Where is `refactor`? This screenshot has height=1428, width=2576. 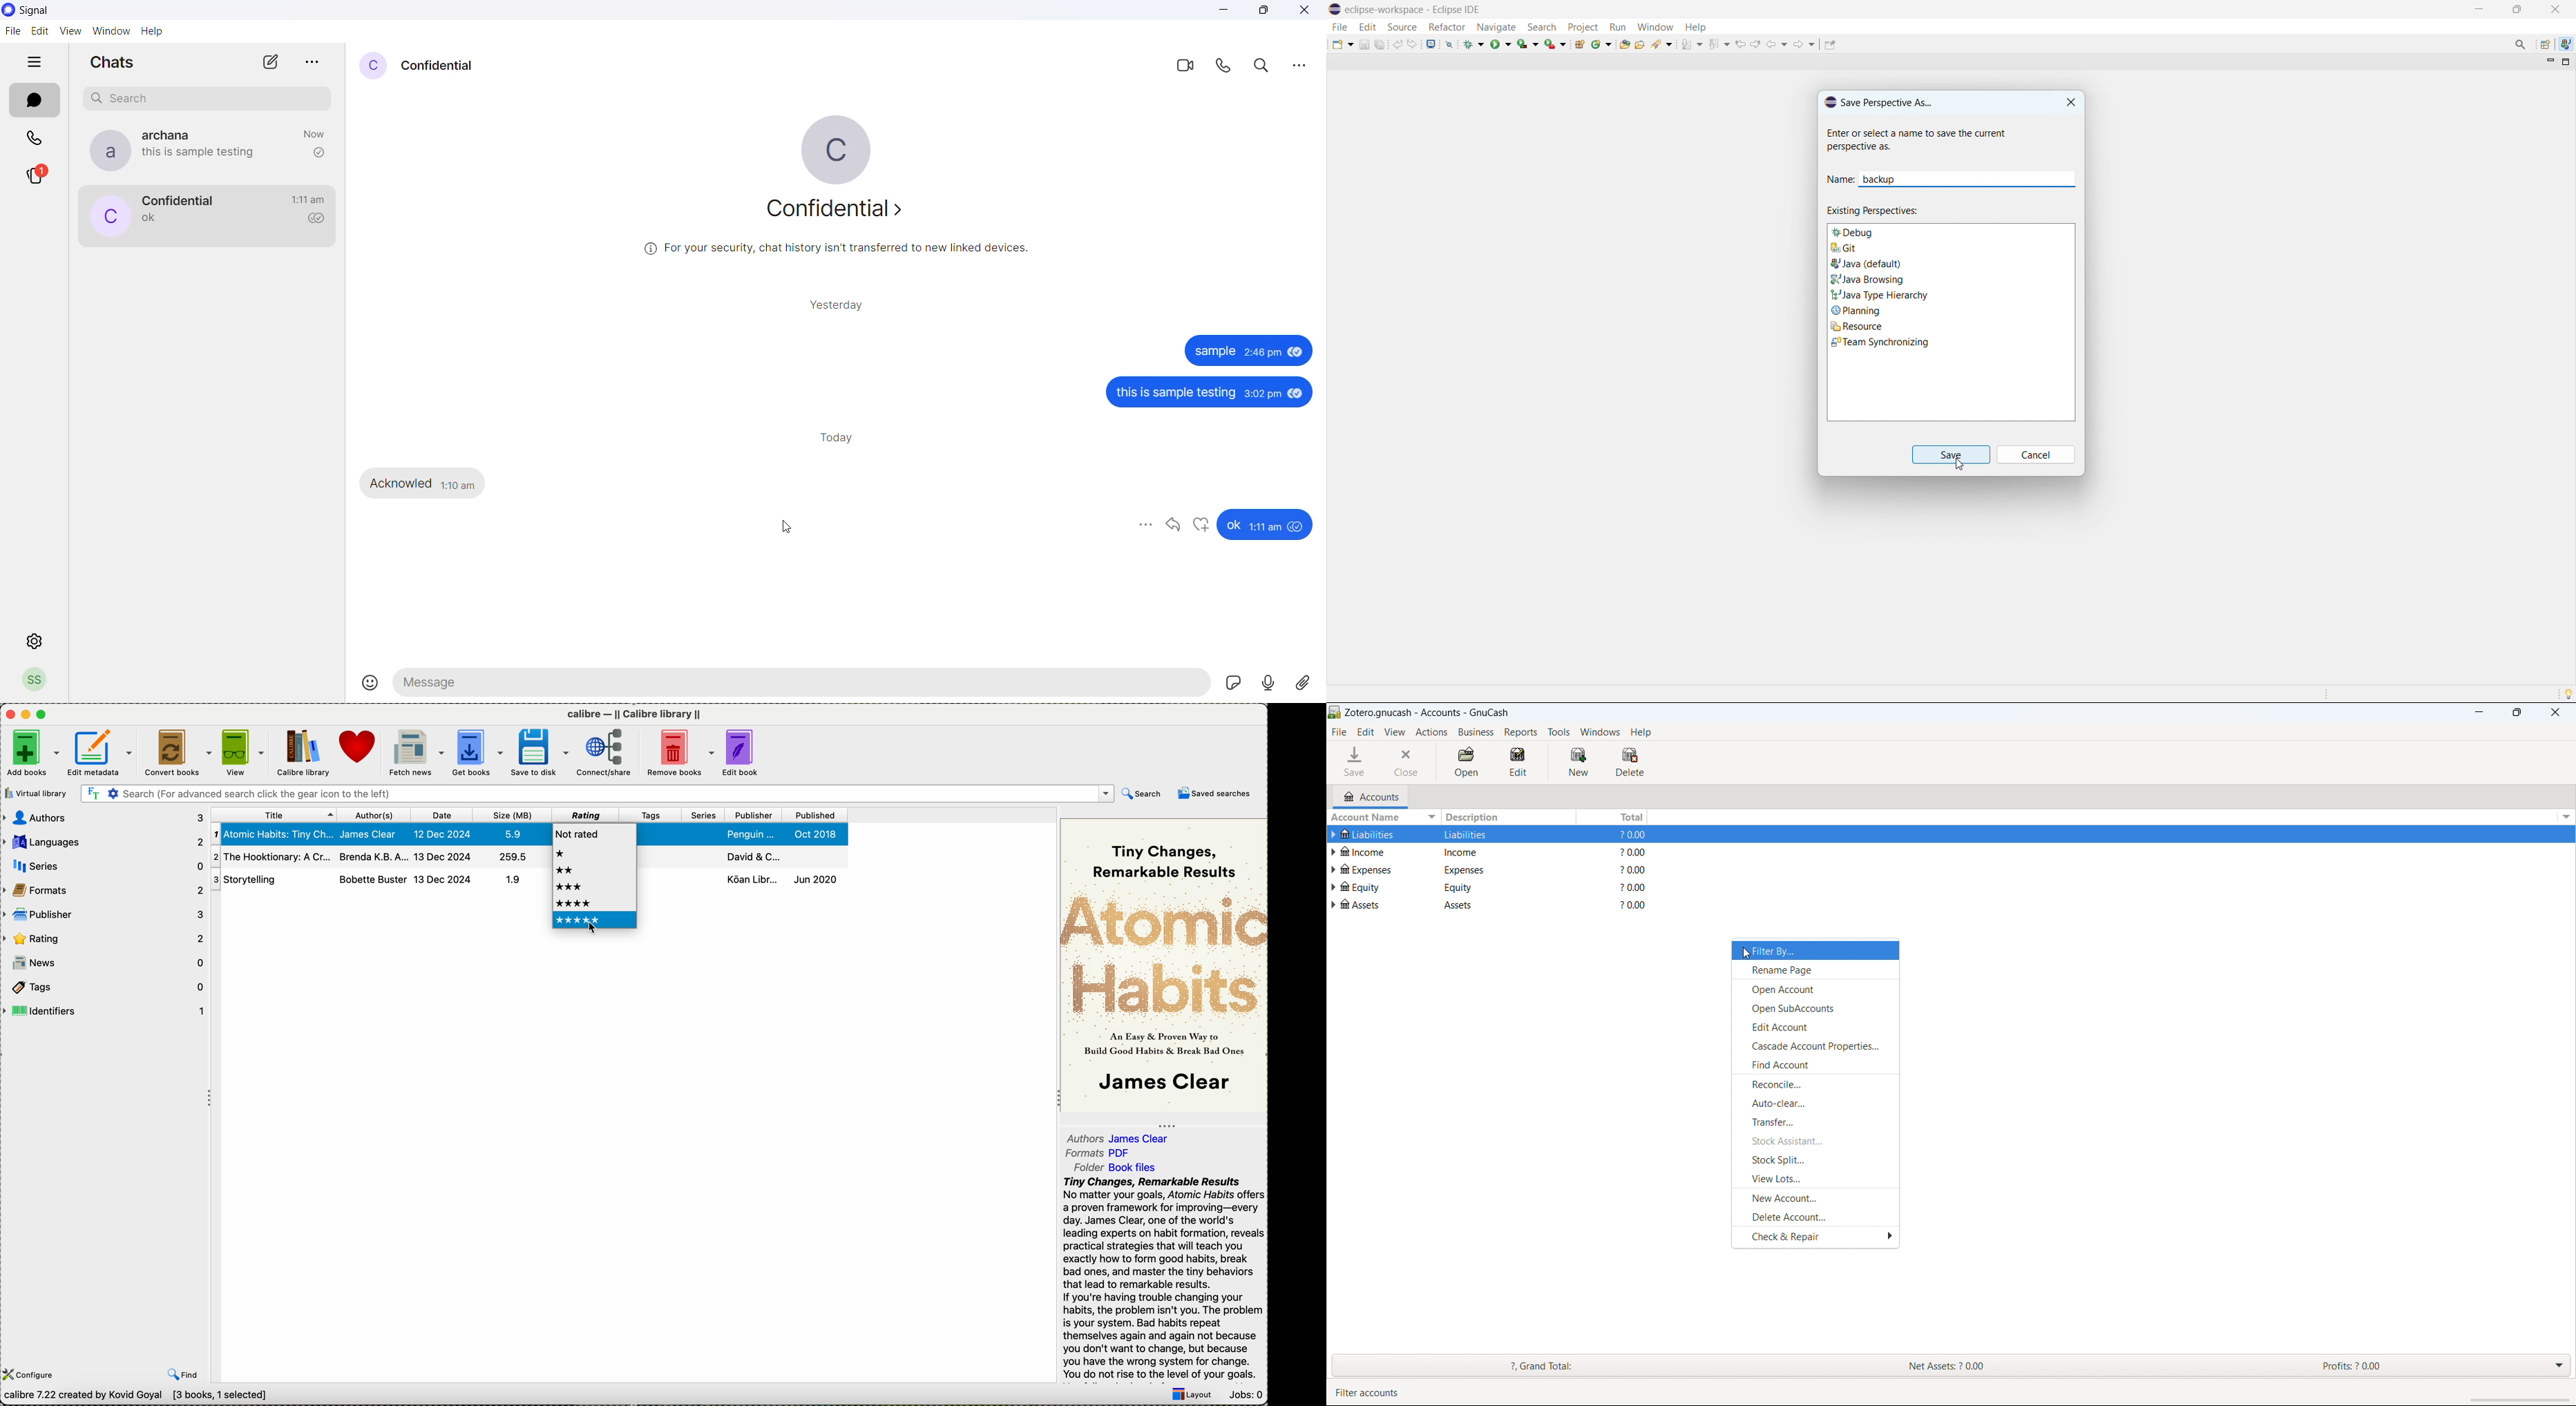
refactor is located at coordinates (1447, 28).